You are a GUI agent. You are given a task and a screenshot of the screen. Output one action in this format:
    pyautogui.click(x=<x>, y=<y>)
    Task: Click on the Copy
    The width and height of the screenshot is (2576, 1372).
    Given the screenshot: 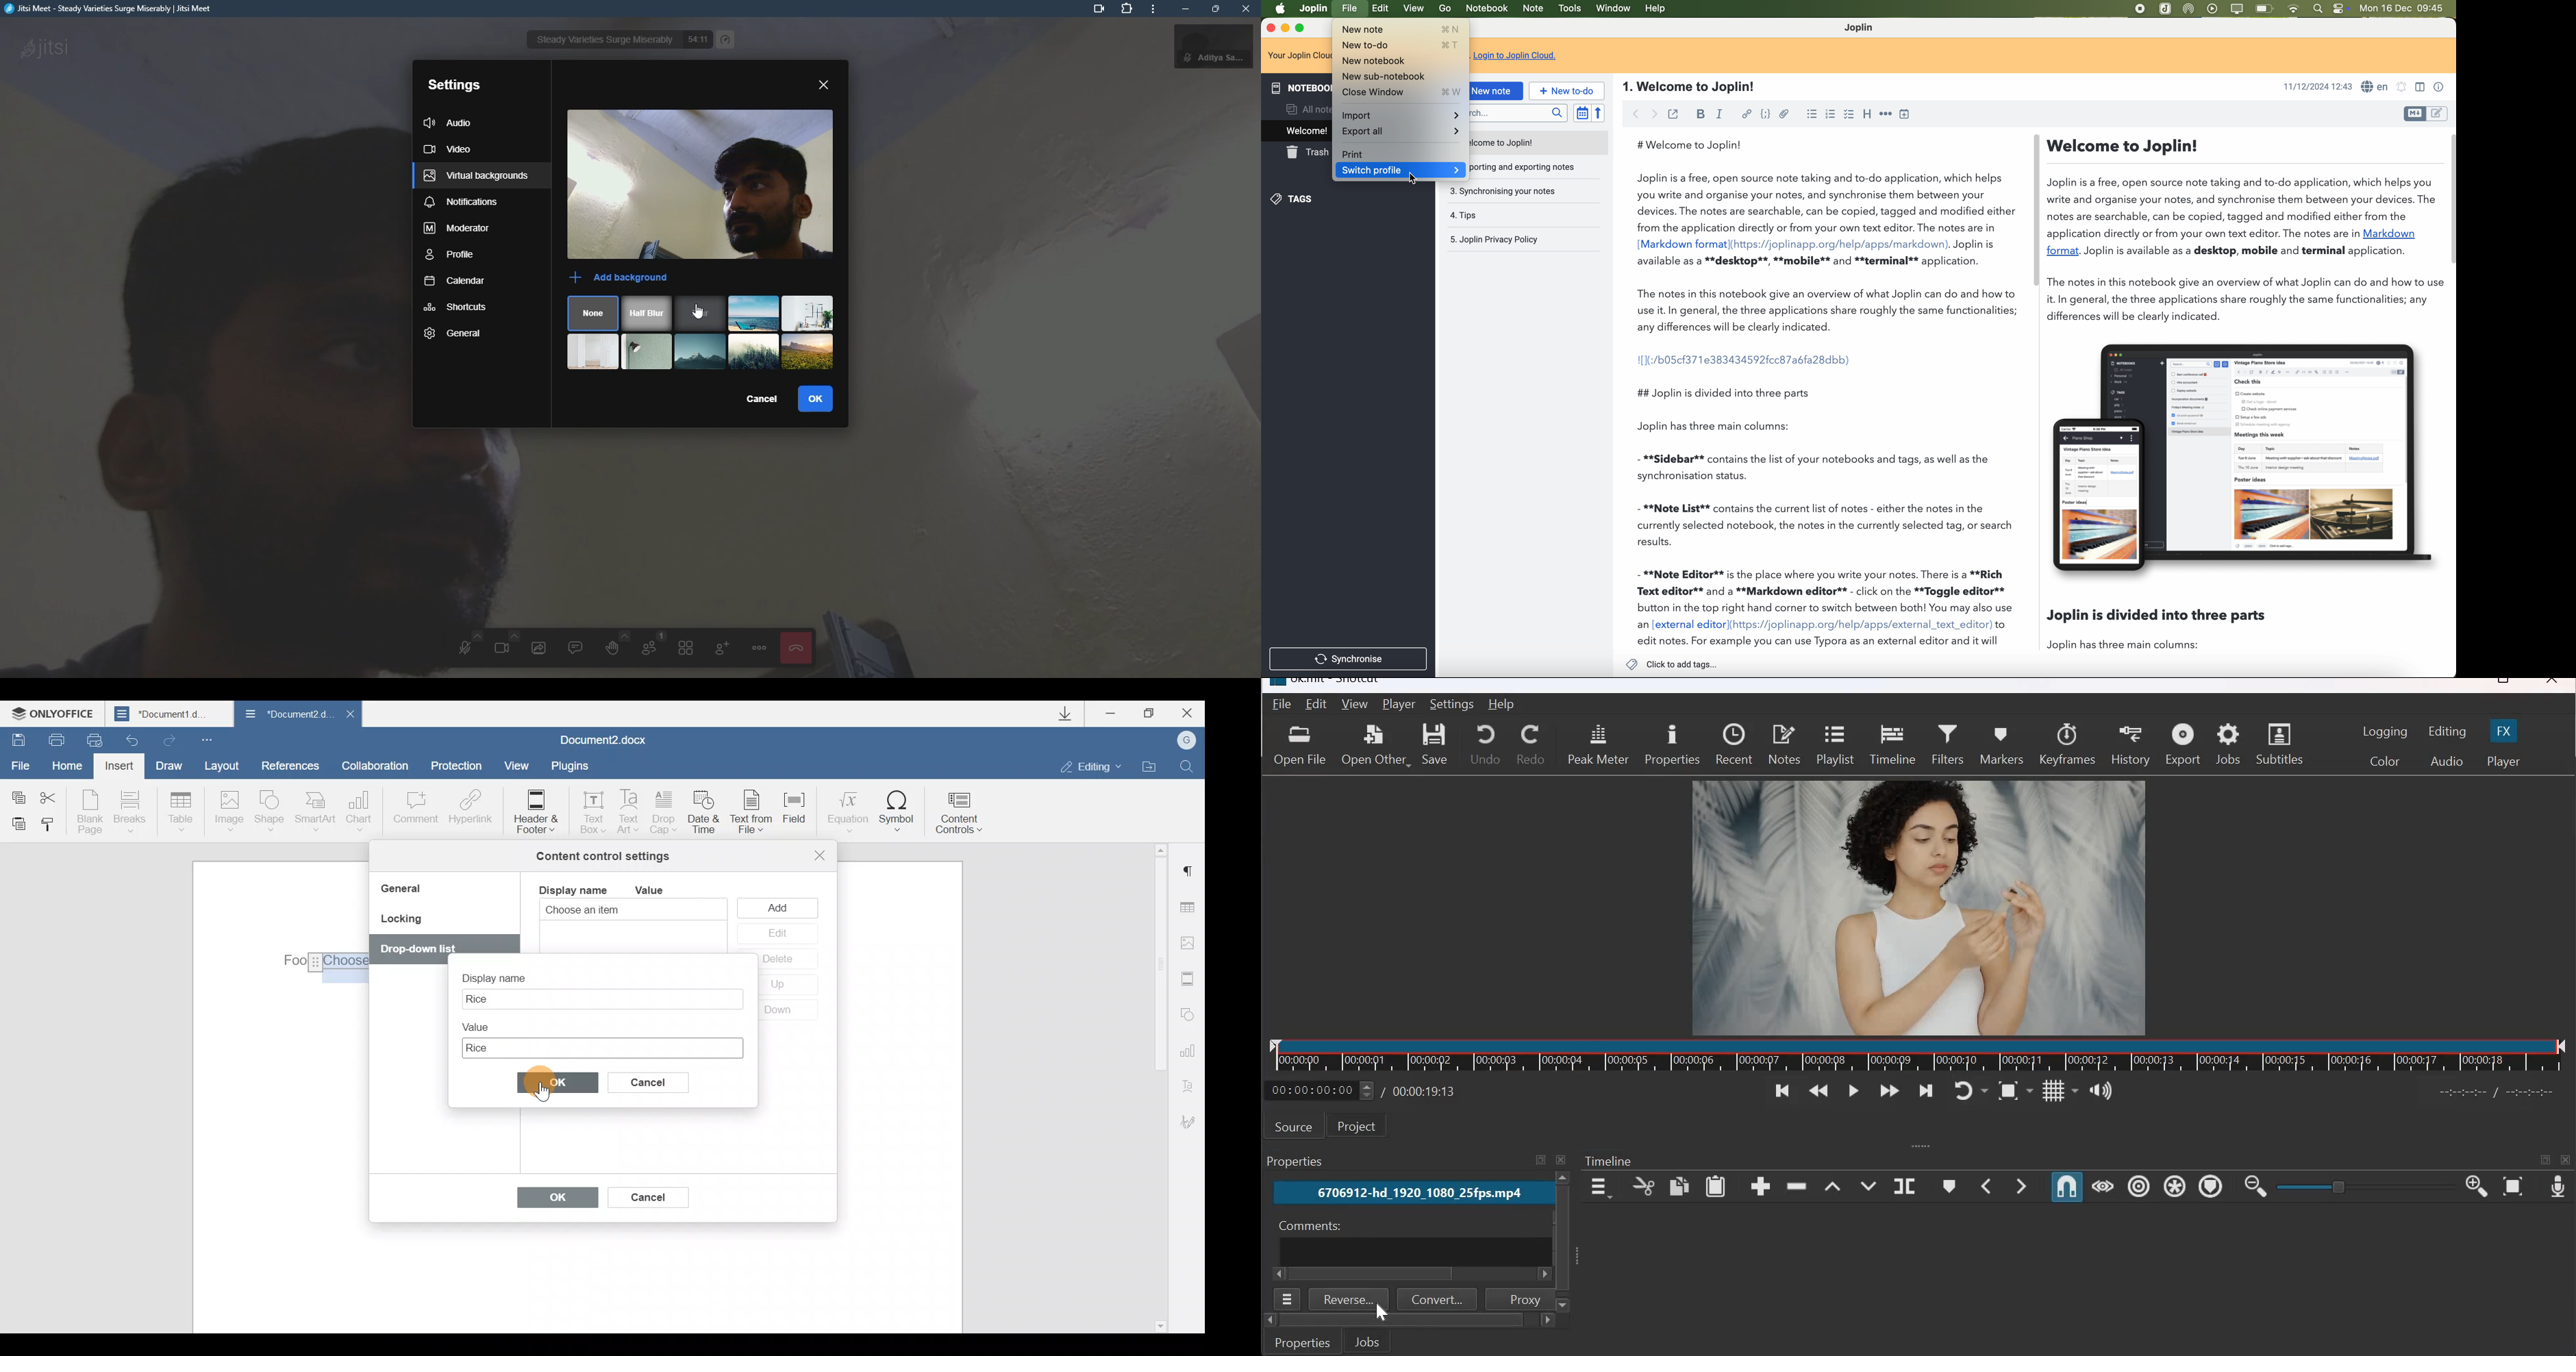 What is the action you would take?
    pyautogui.click(x=18, y=795)
    